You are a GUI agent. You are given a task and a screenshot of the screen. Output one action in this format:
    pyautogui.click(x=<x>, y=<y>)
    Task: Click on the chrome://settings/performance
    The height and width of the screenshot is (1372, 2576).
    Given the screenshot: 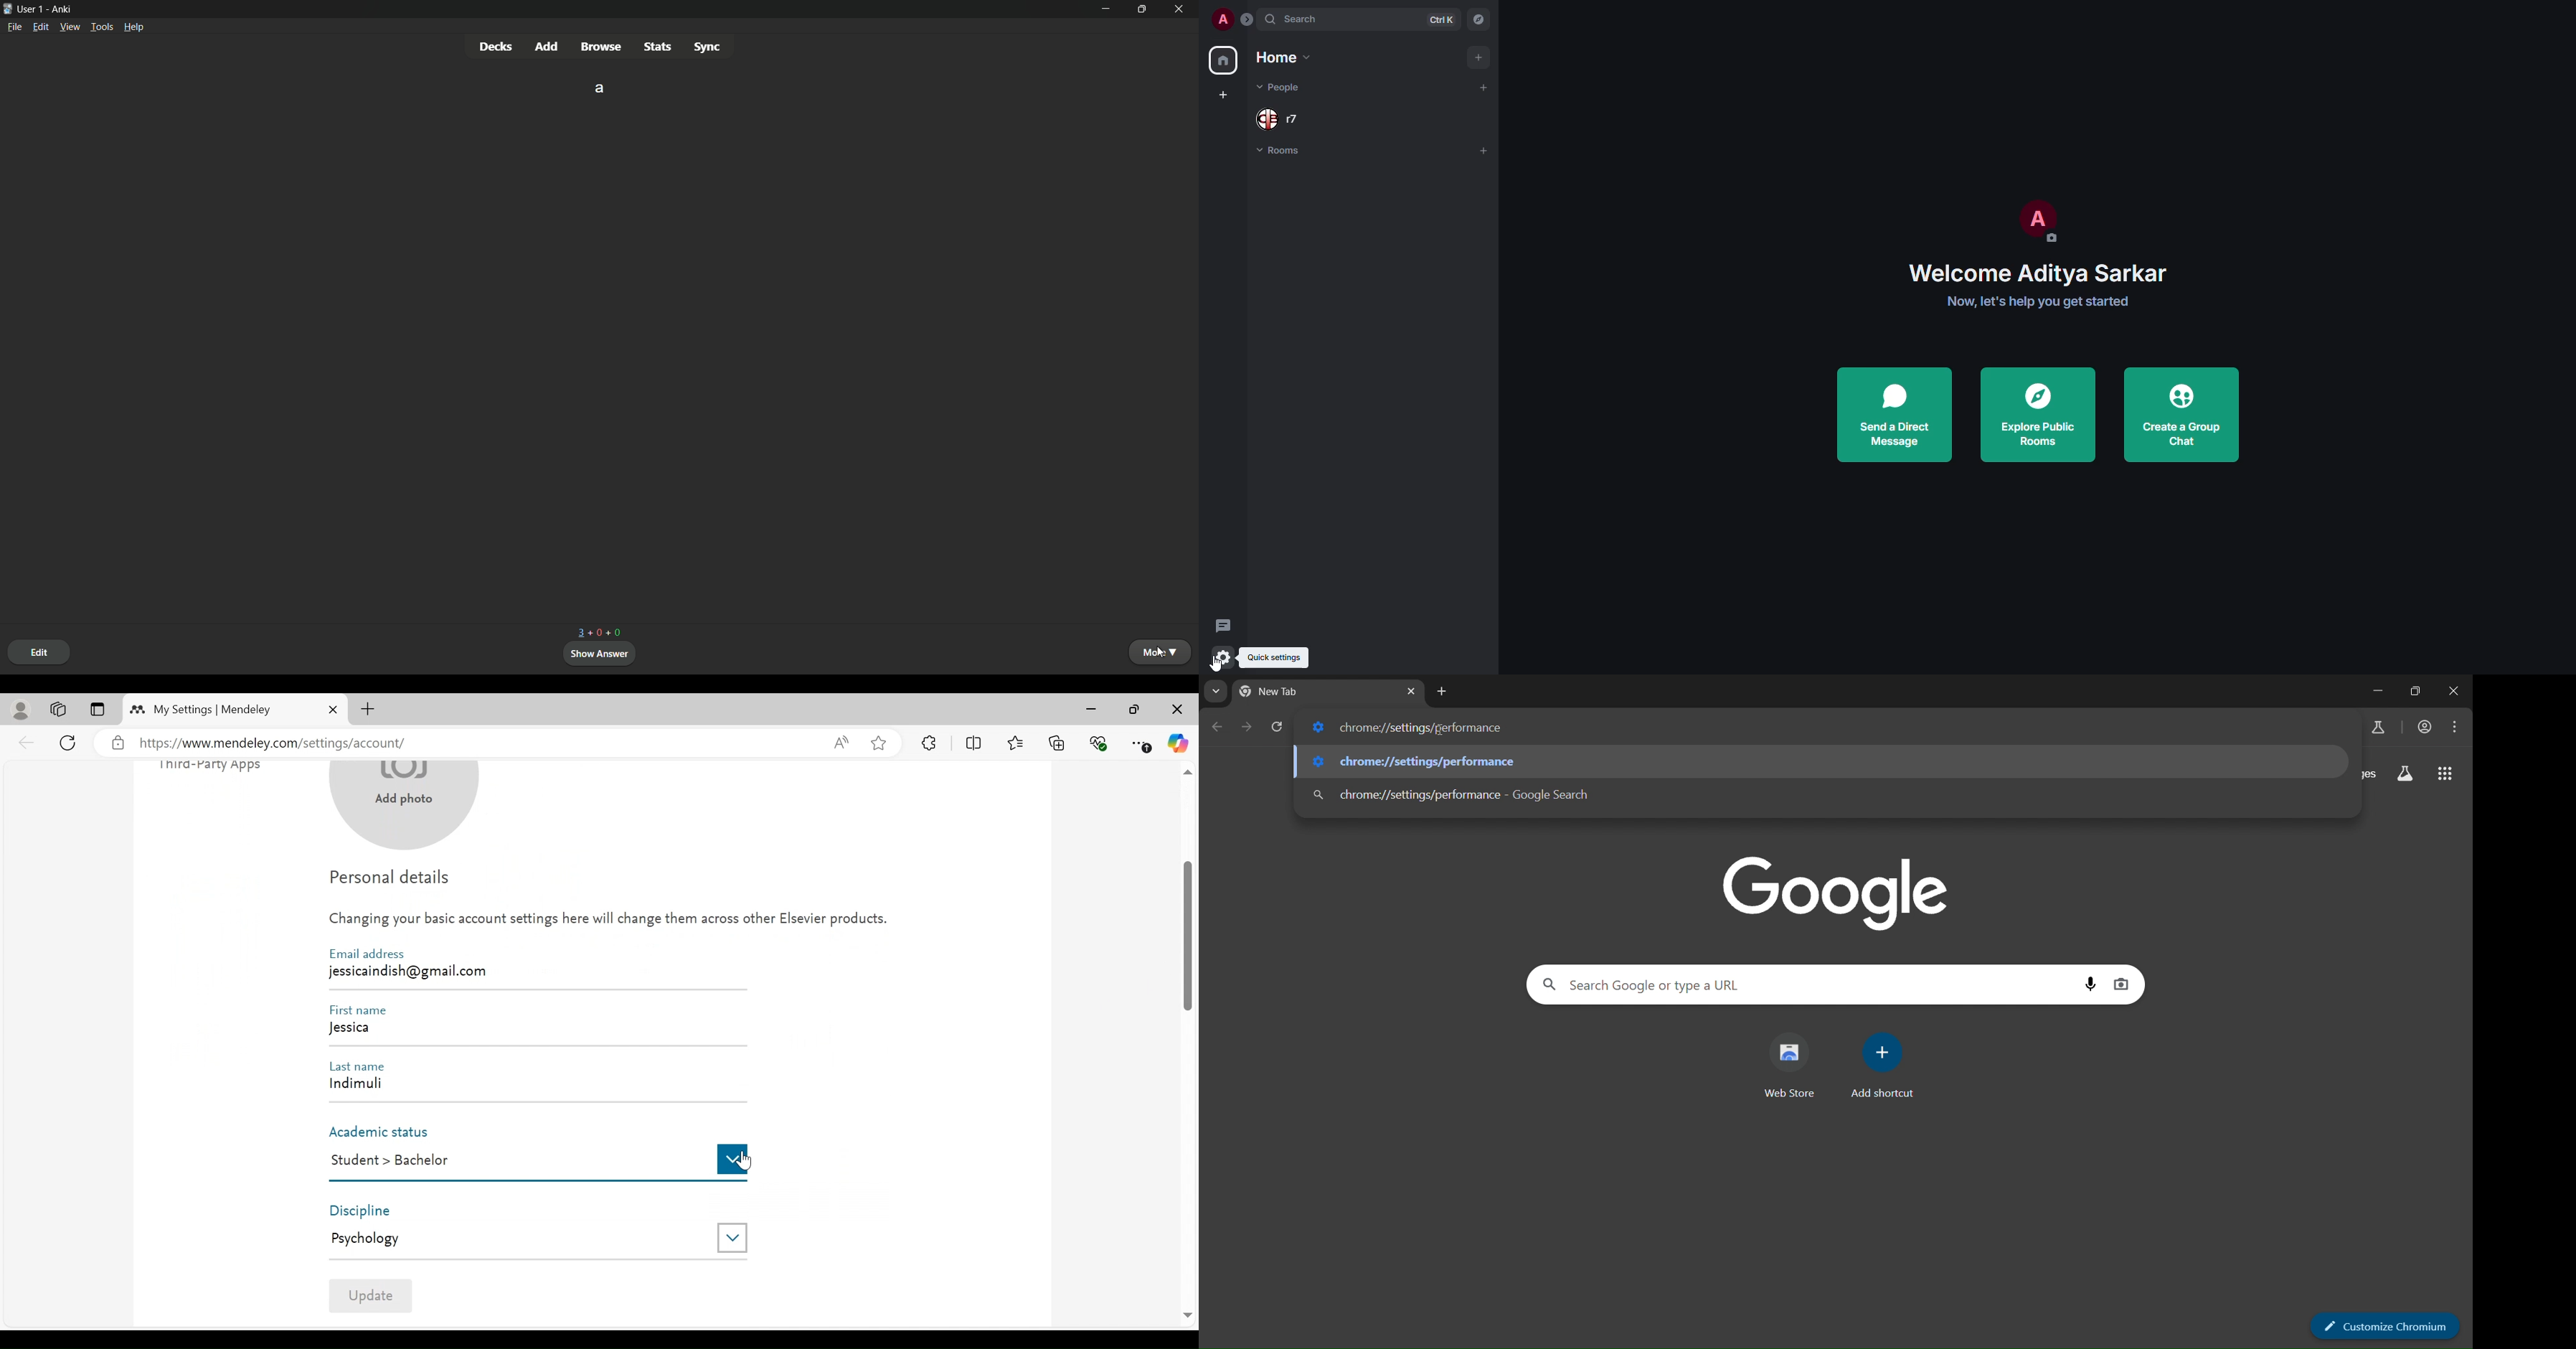 What is the action you would take?
    pyautogui.click(x=1818, y=762)
    